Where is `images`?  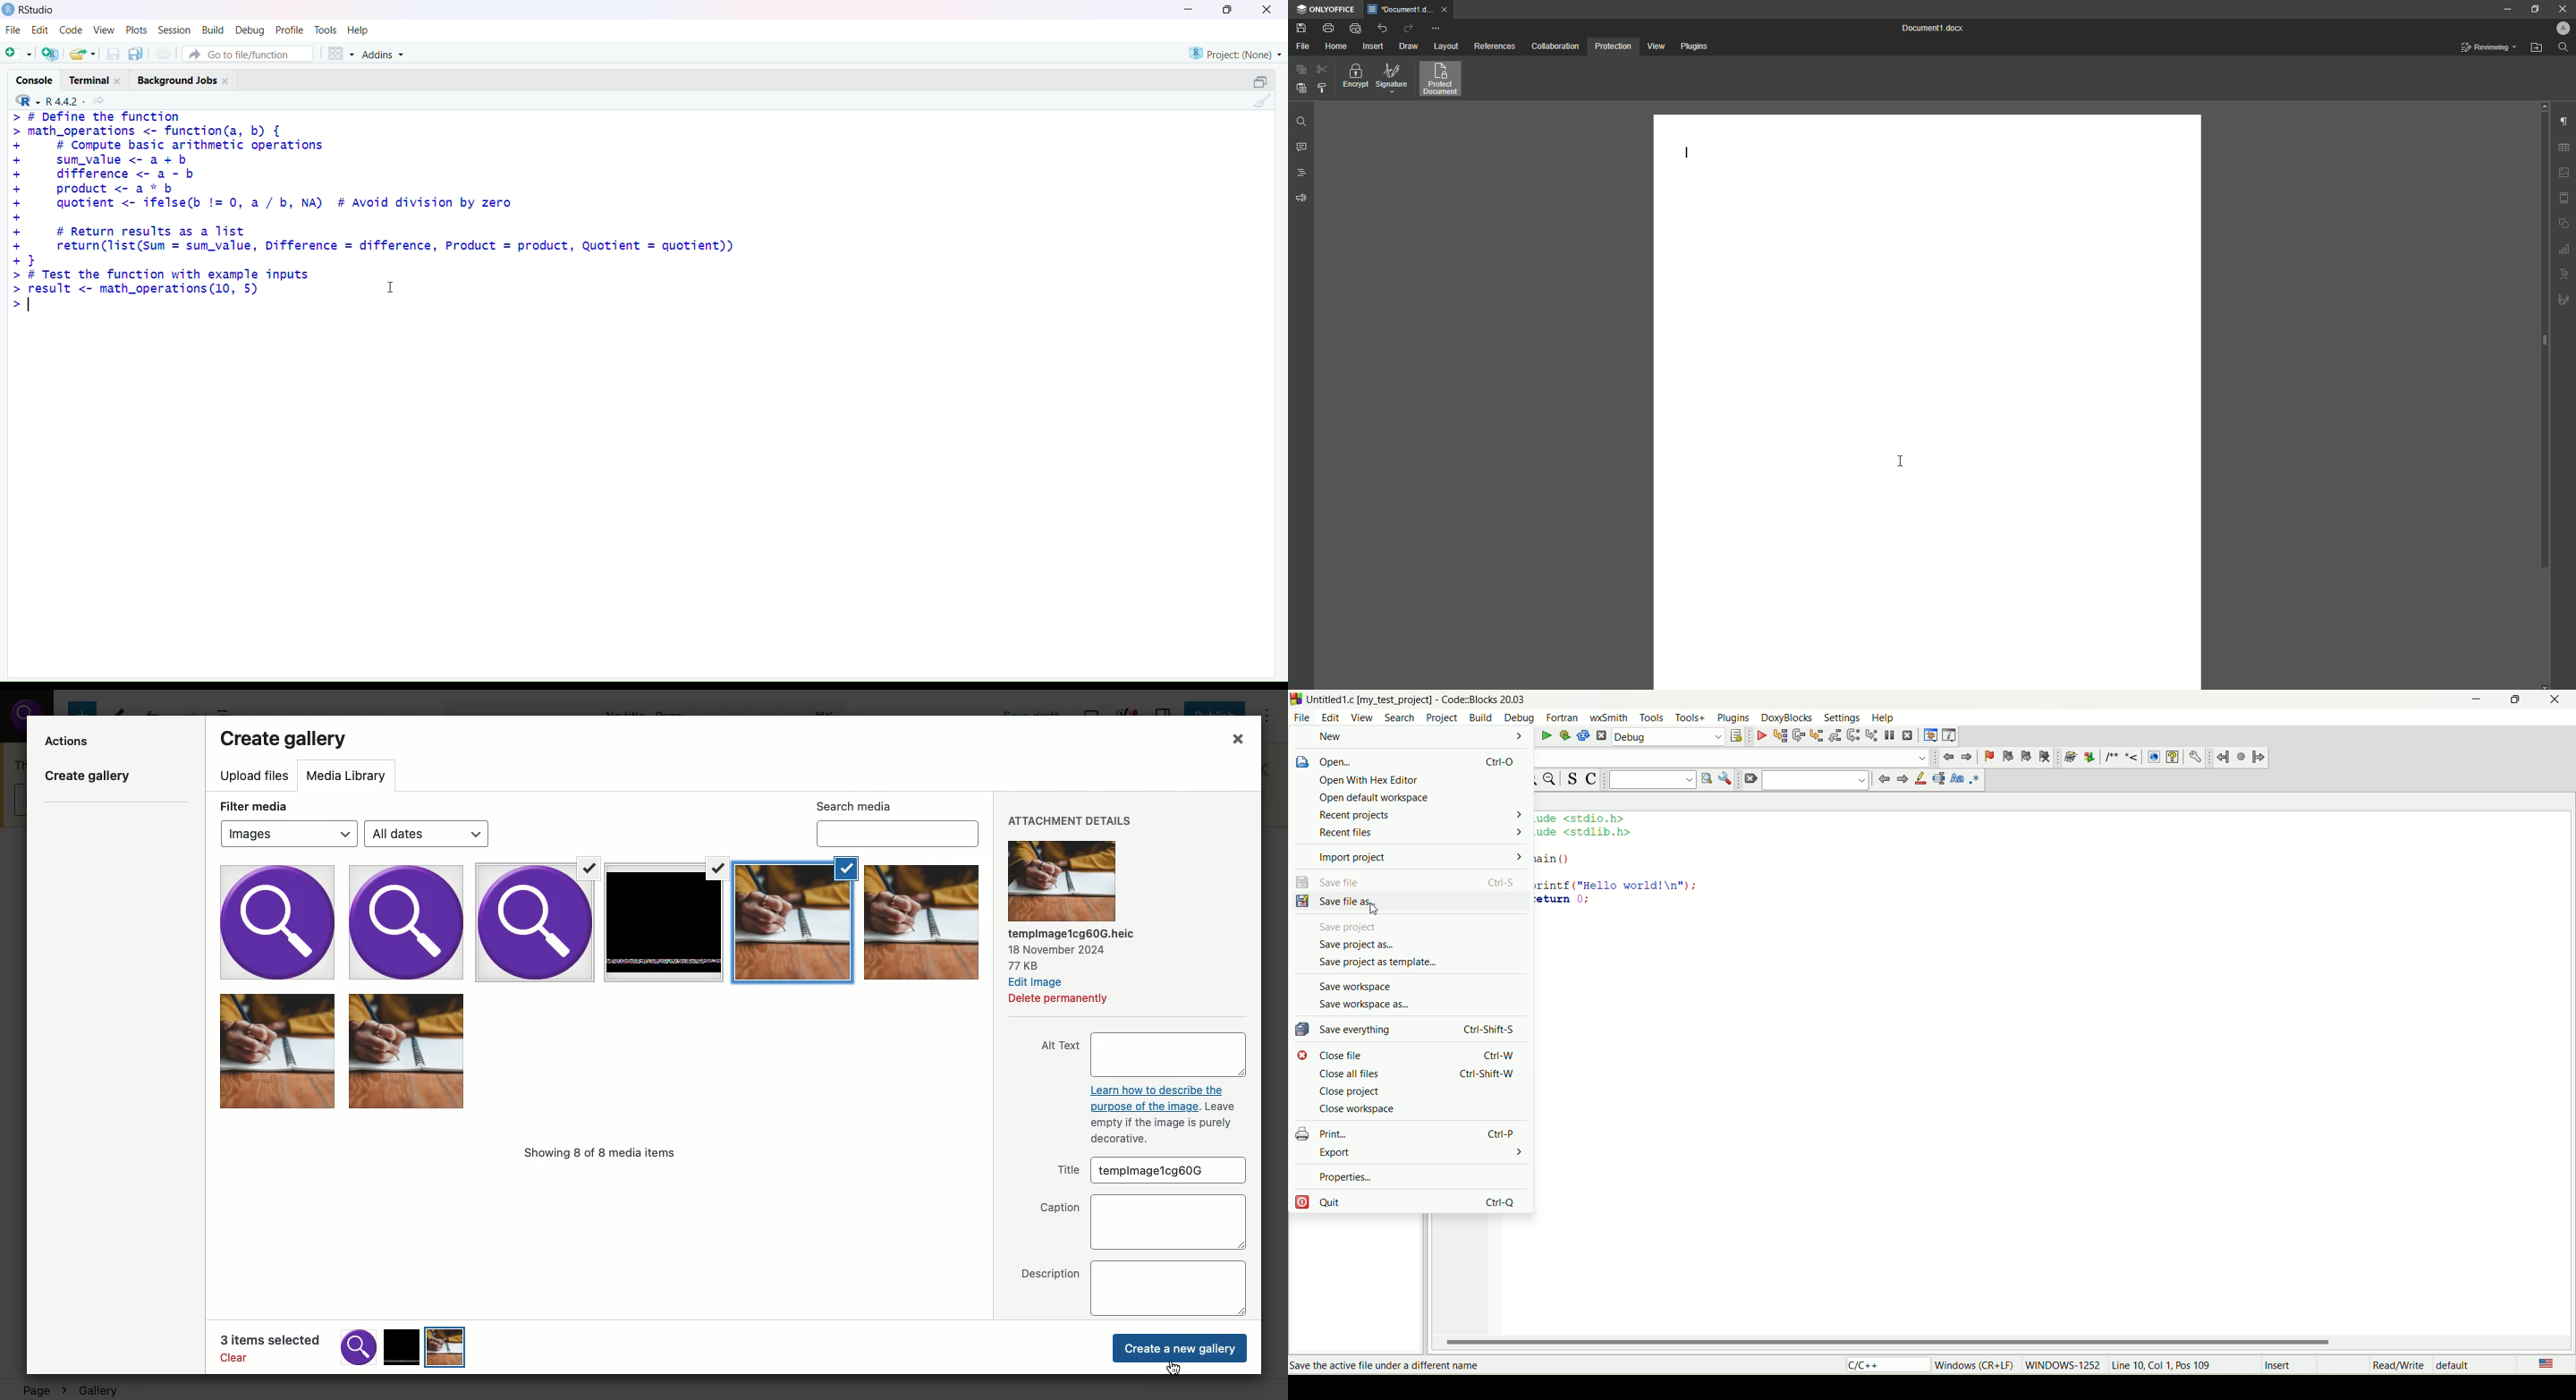
images is located at coordinates (339, 921).